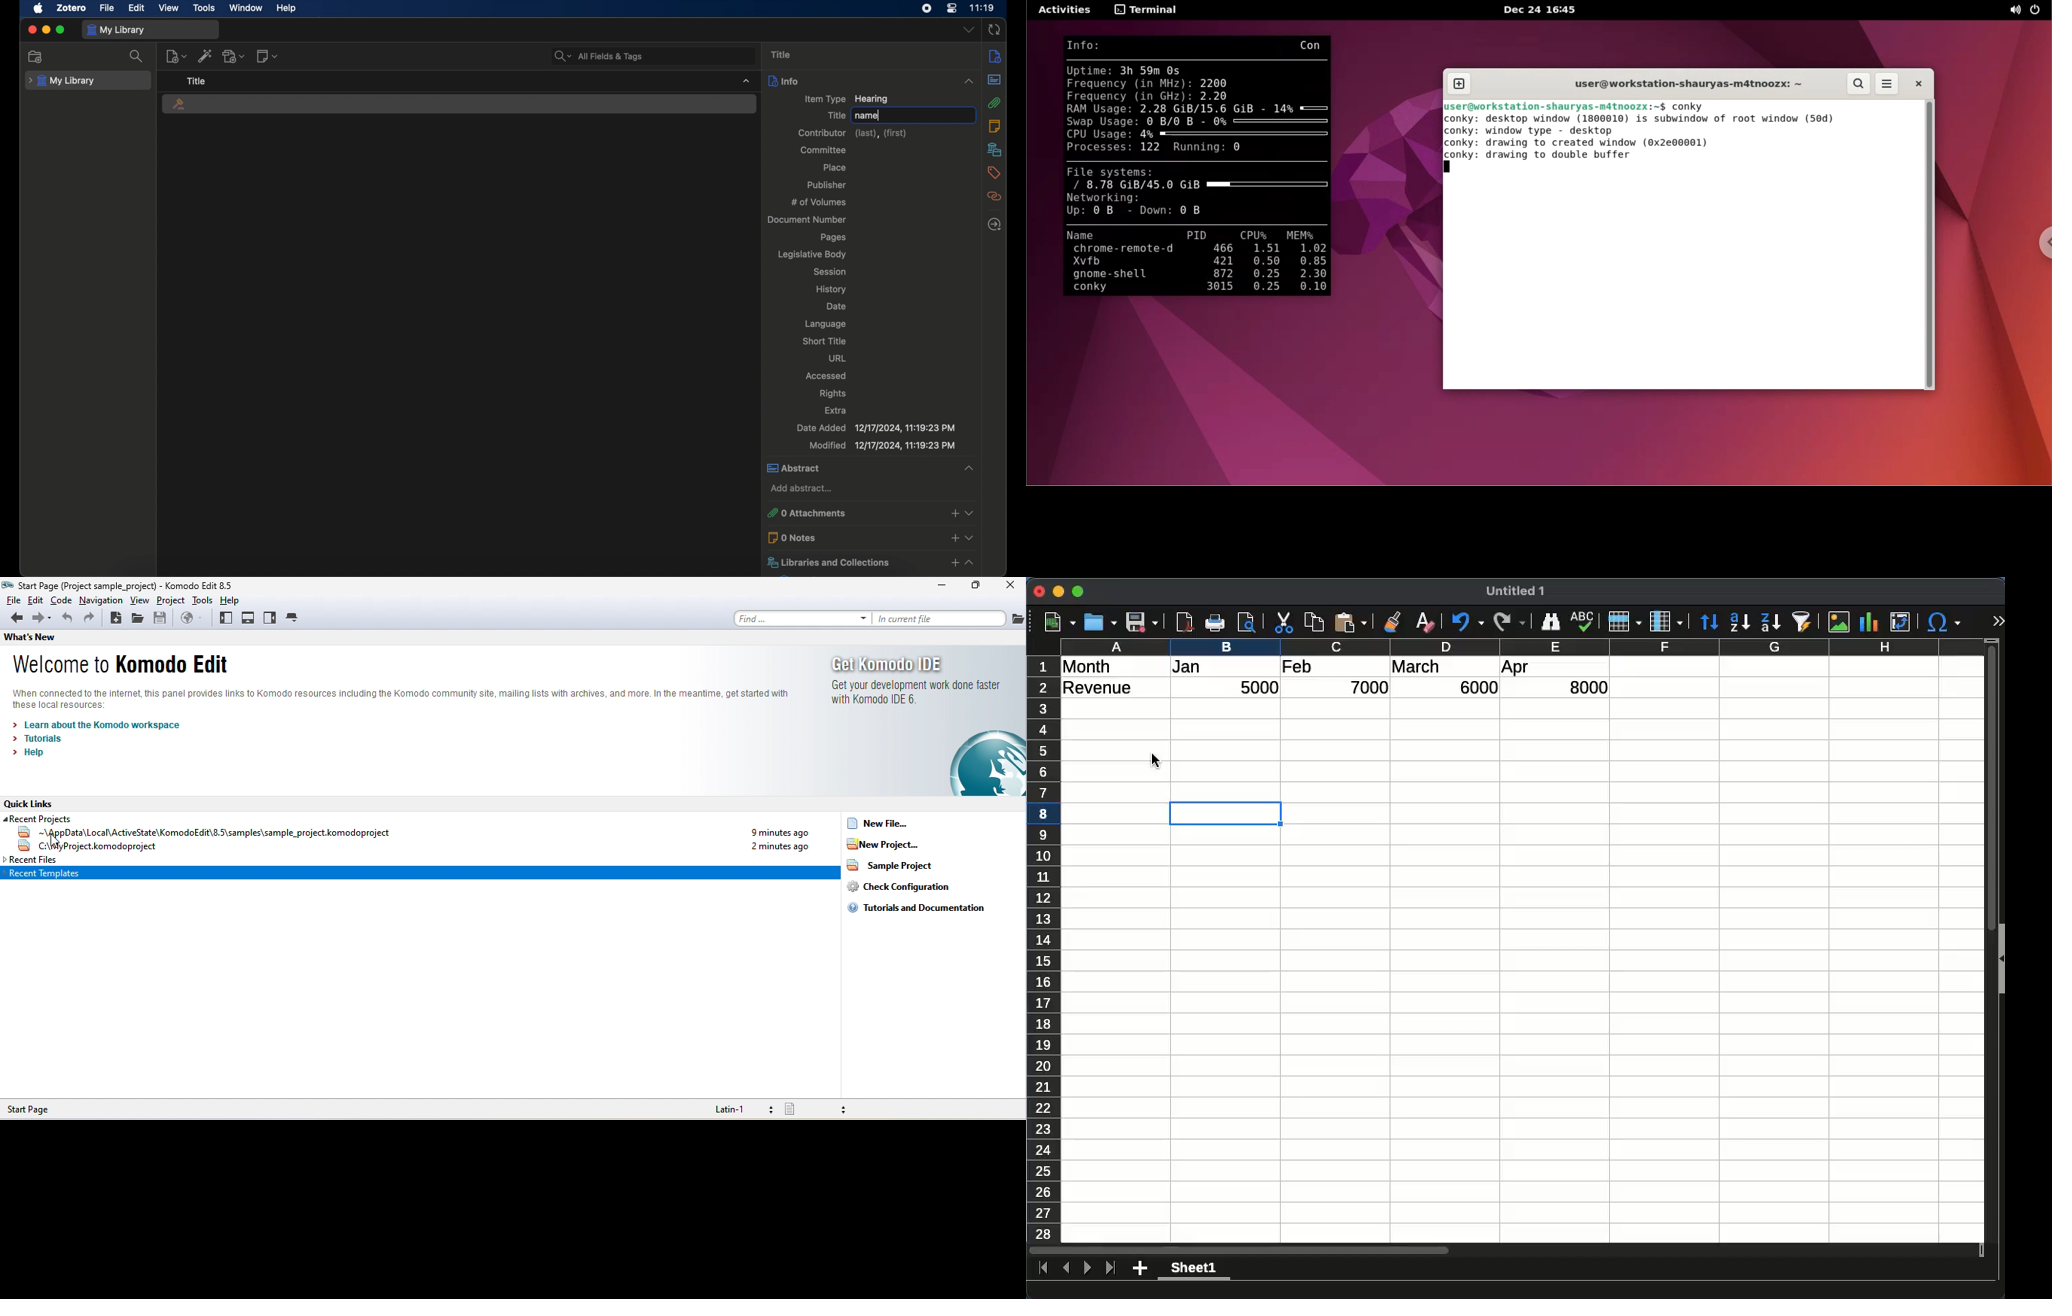 The width and height of the screenshot is (2072, 1316). Describe the element at coordinates (1370, 687) in the screenshot. I see `7000` at that location.